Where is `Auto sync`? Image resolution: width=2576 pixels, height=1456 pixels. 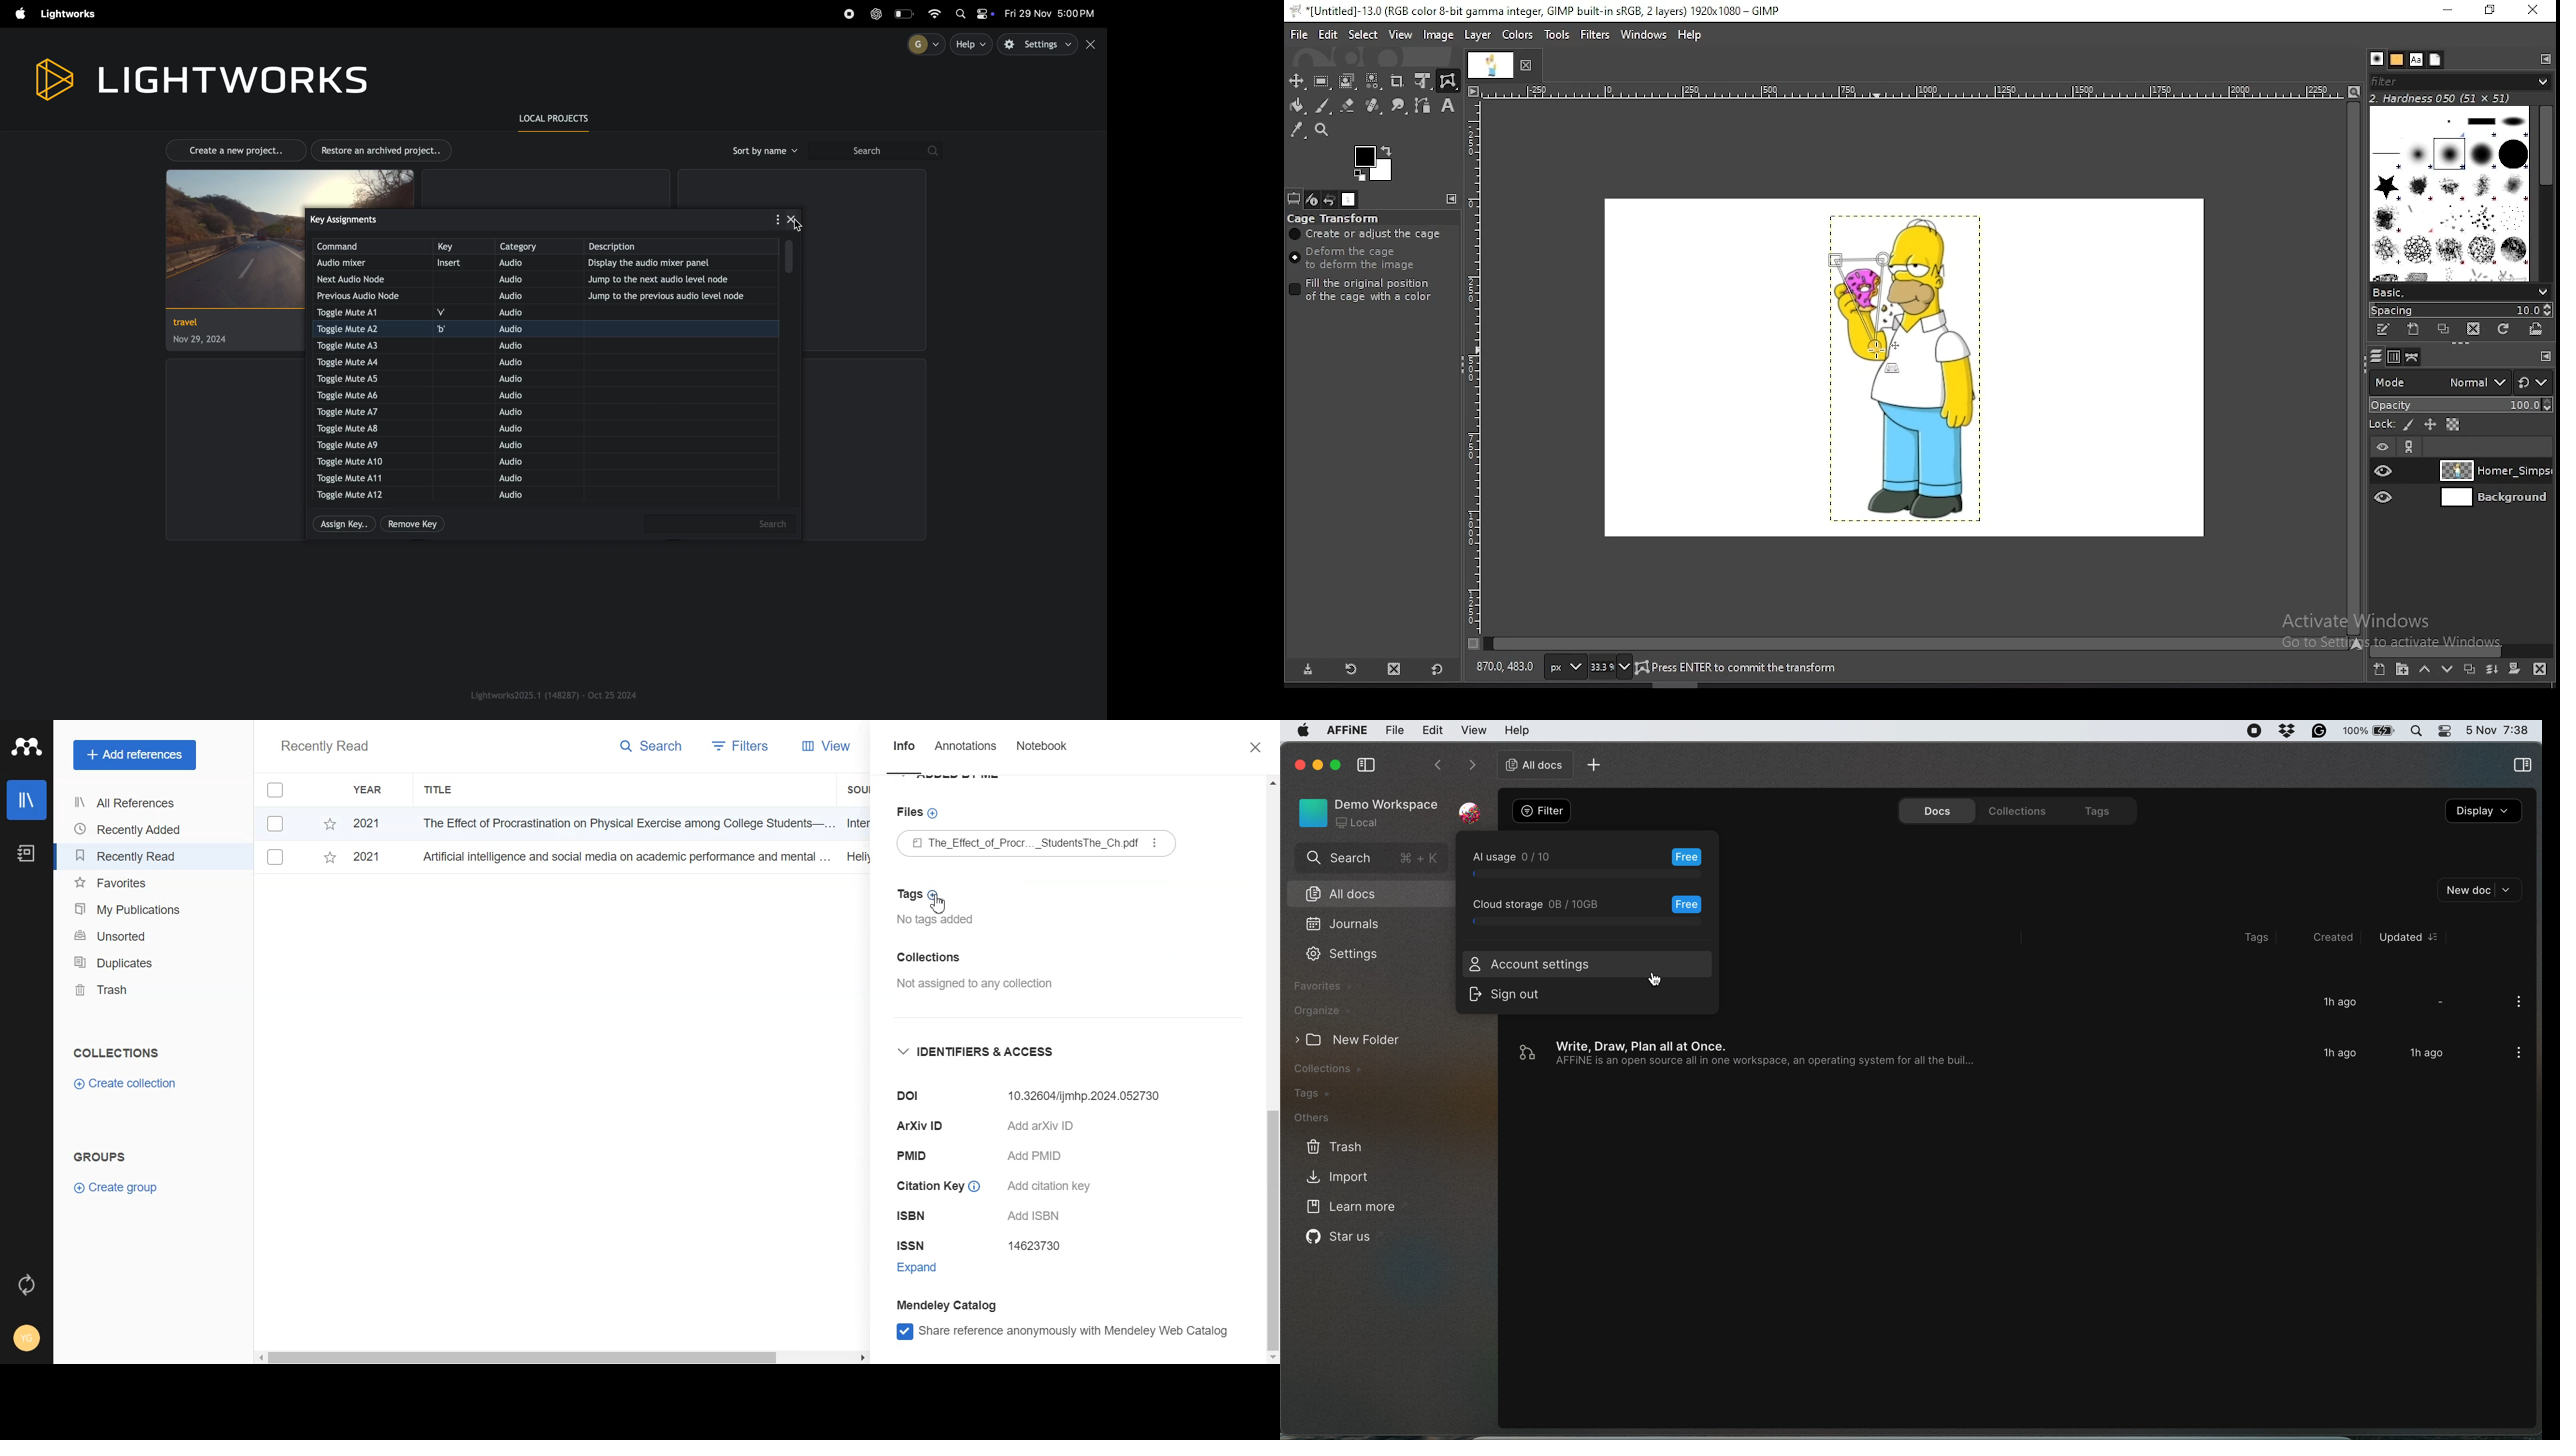 Auto sync is located at coordinates (25, 1285).